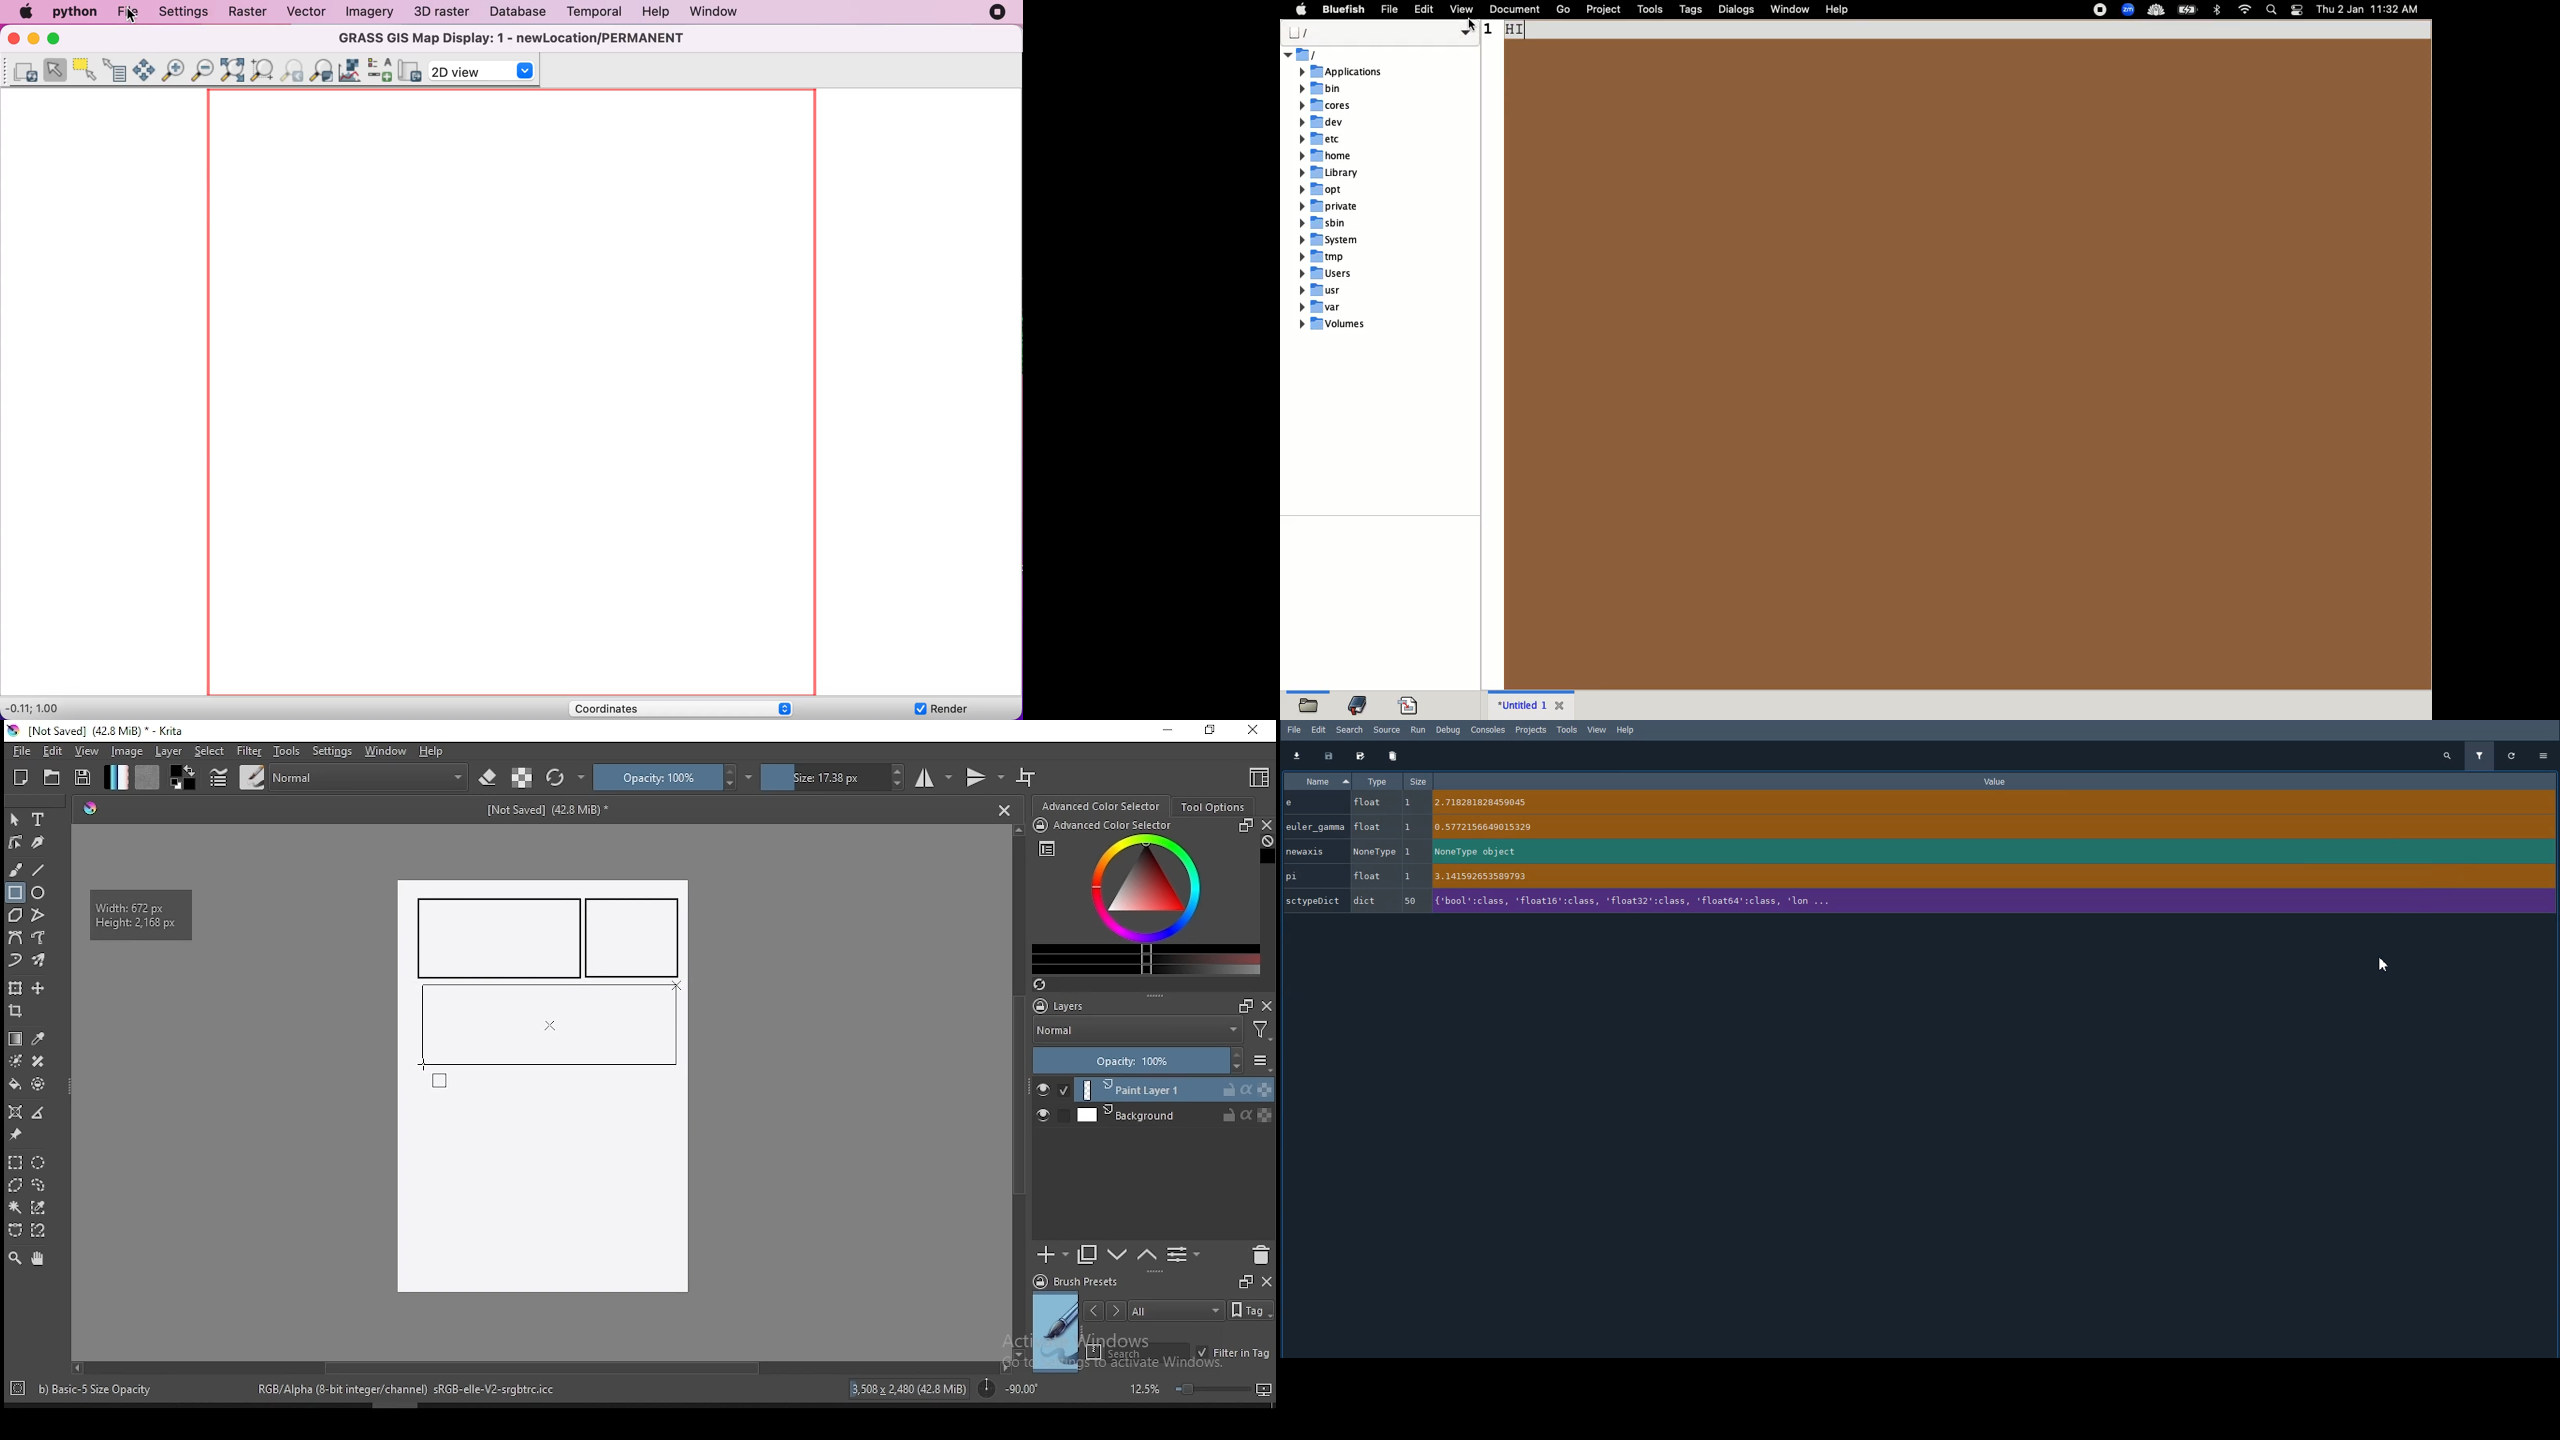 This screenshot has height=1456, width=2576. I want to click on bezier curve tool, so click(14, 939).